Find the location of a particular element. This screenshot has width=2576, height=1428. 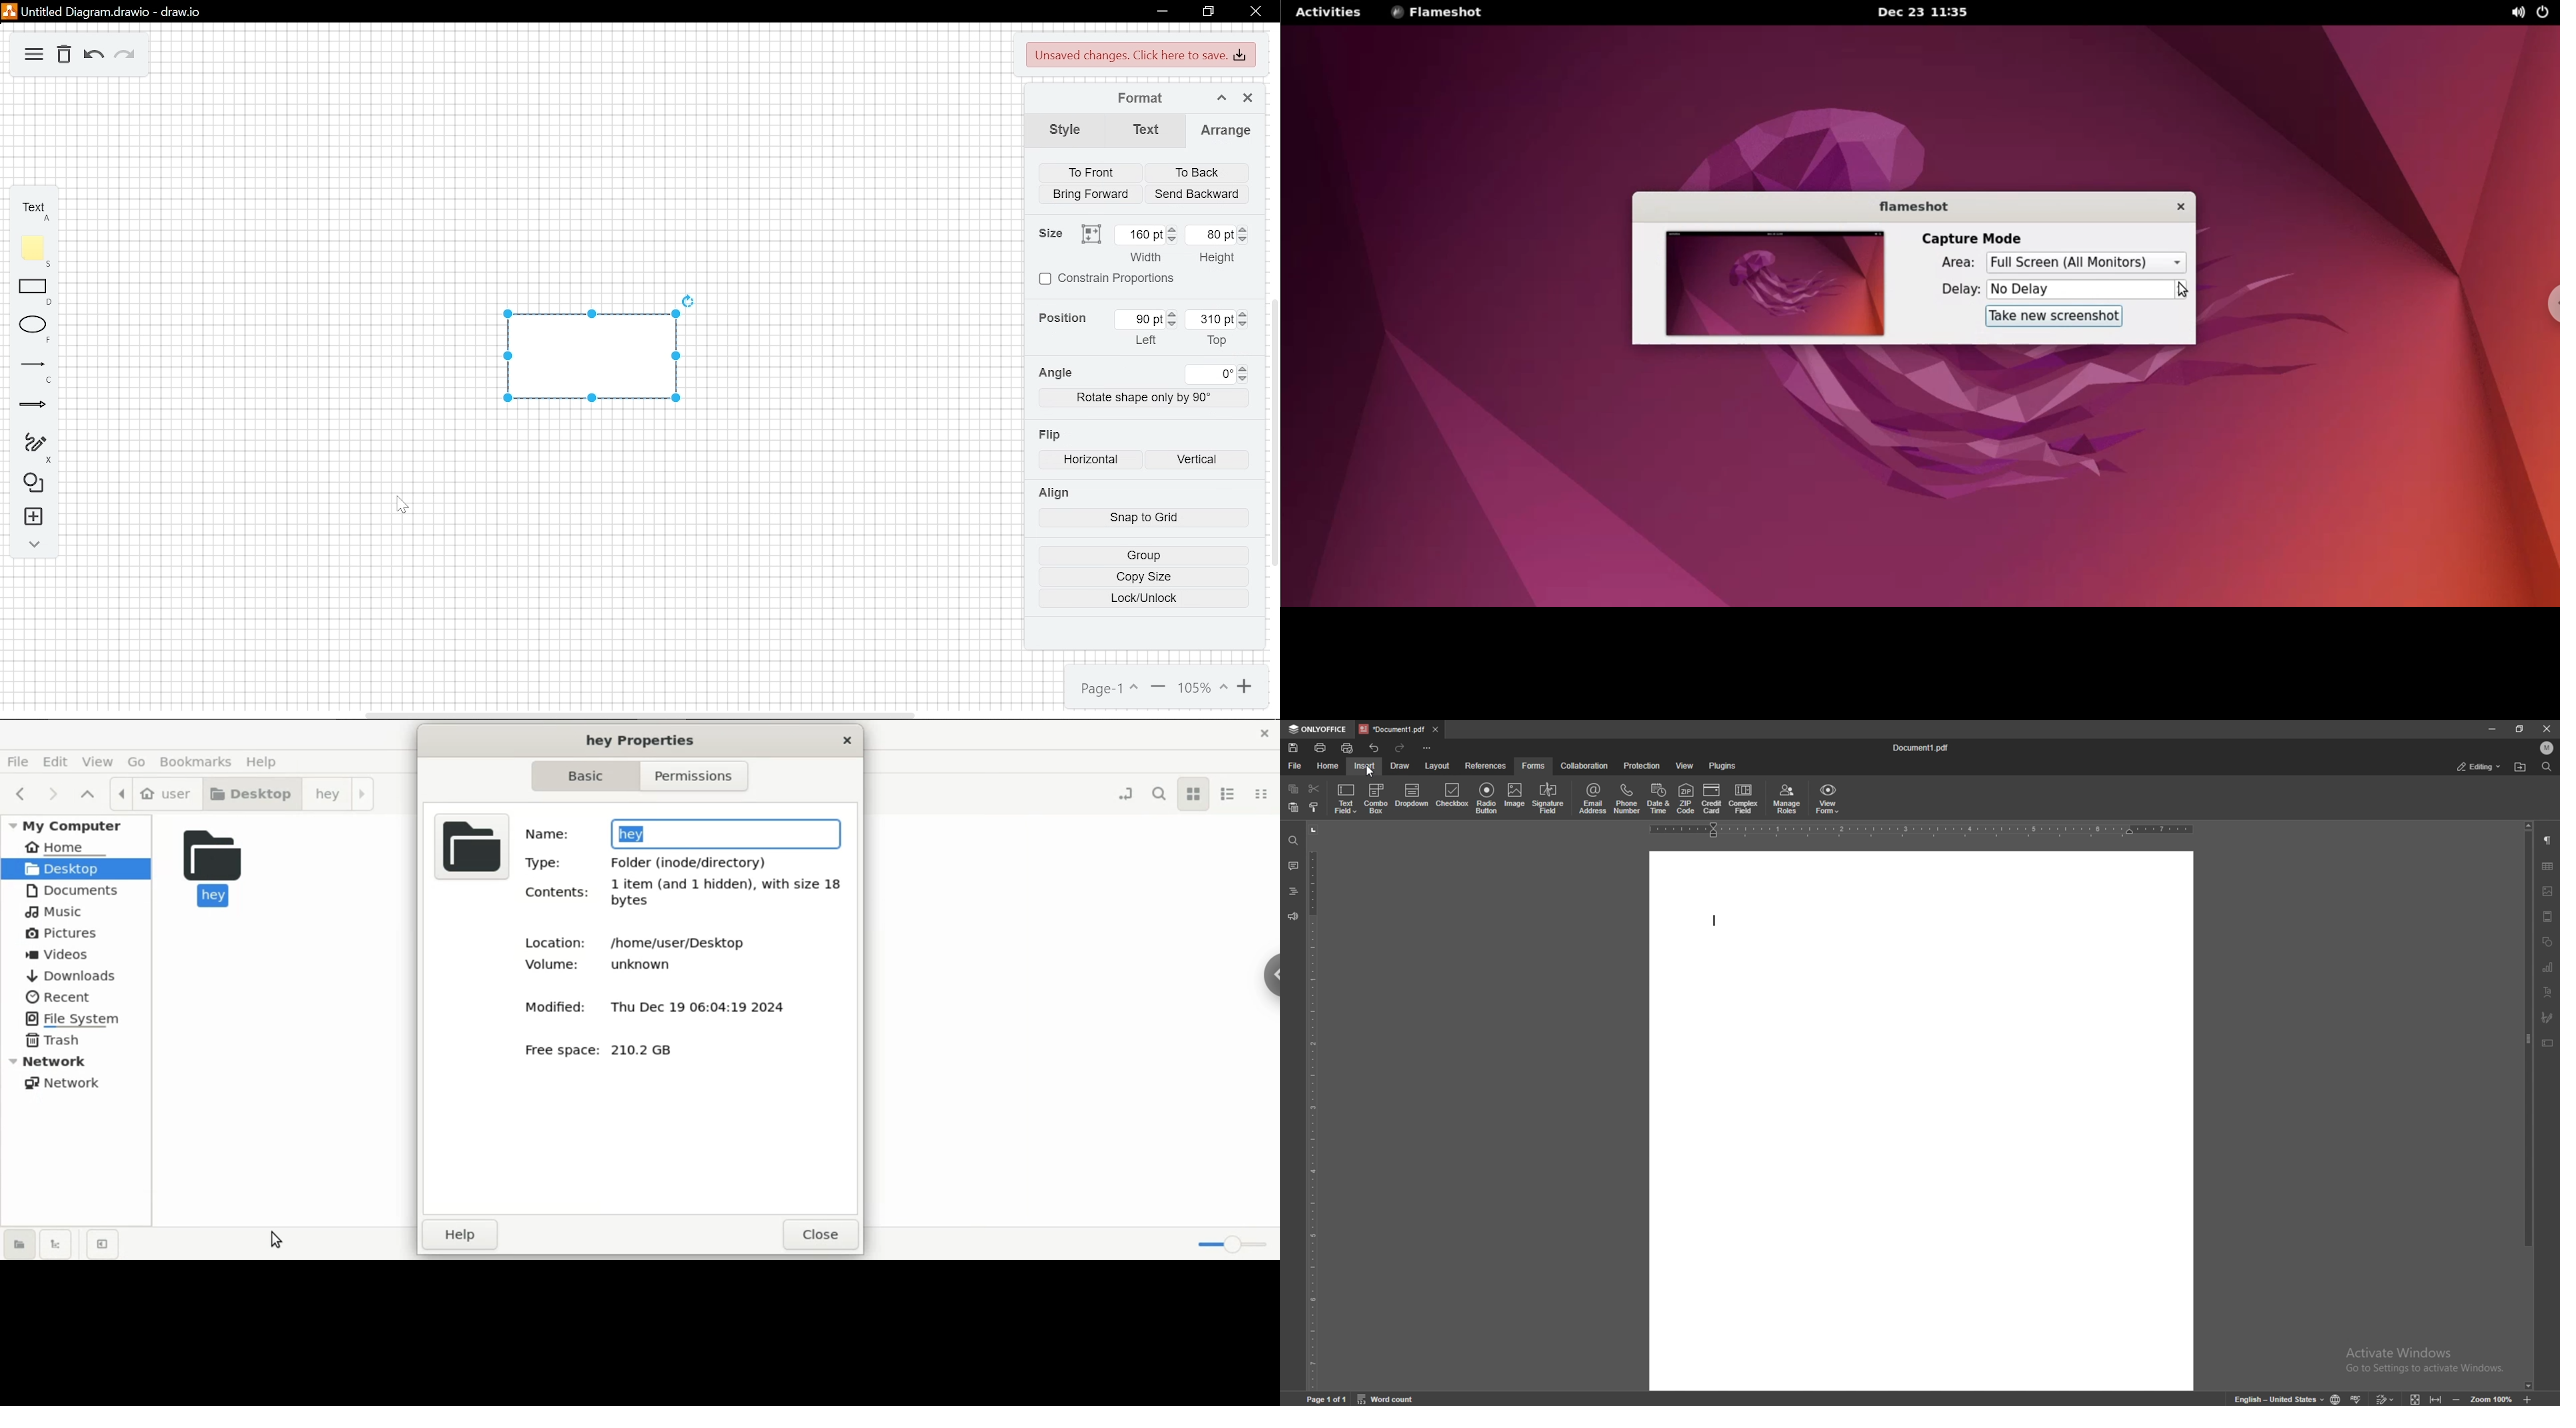

bring forward is located at coordinates (1089, 194).